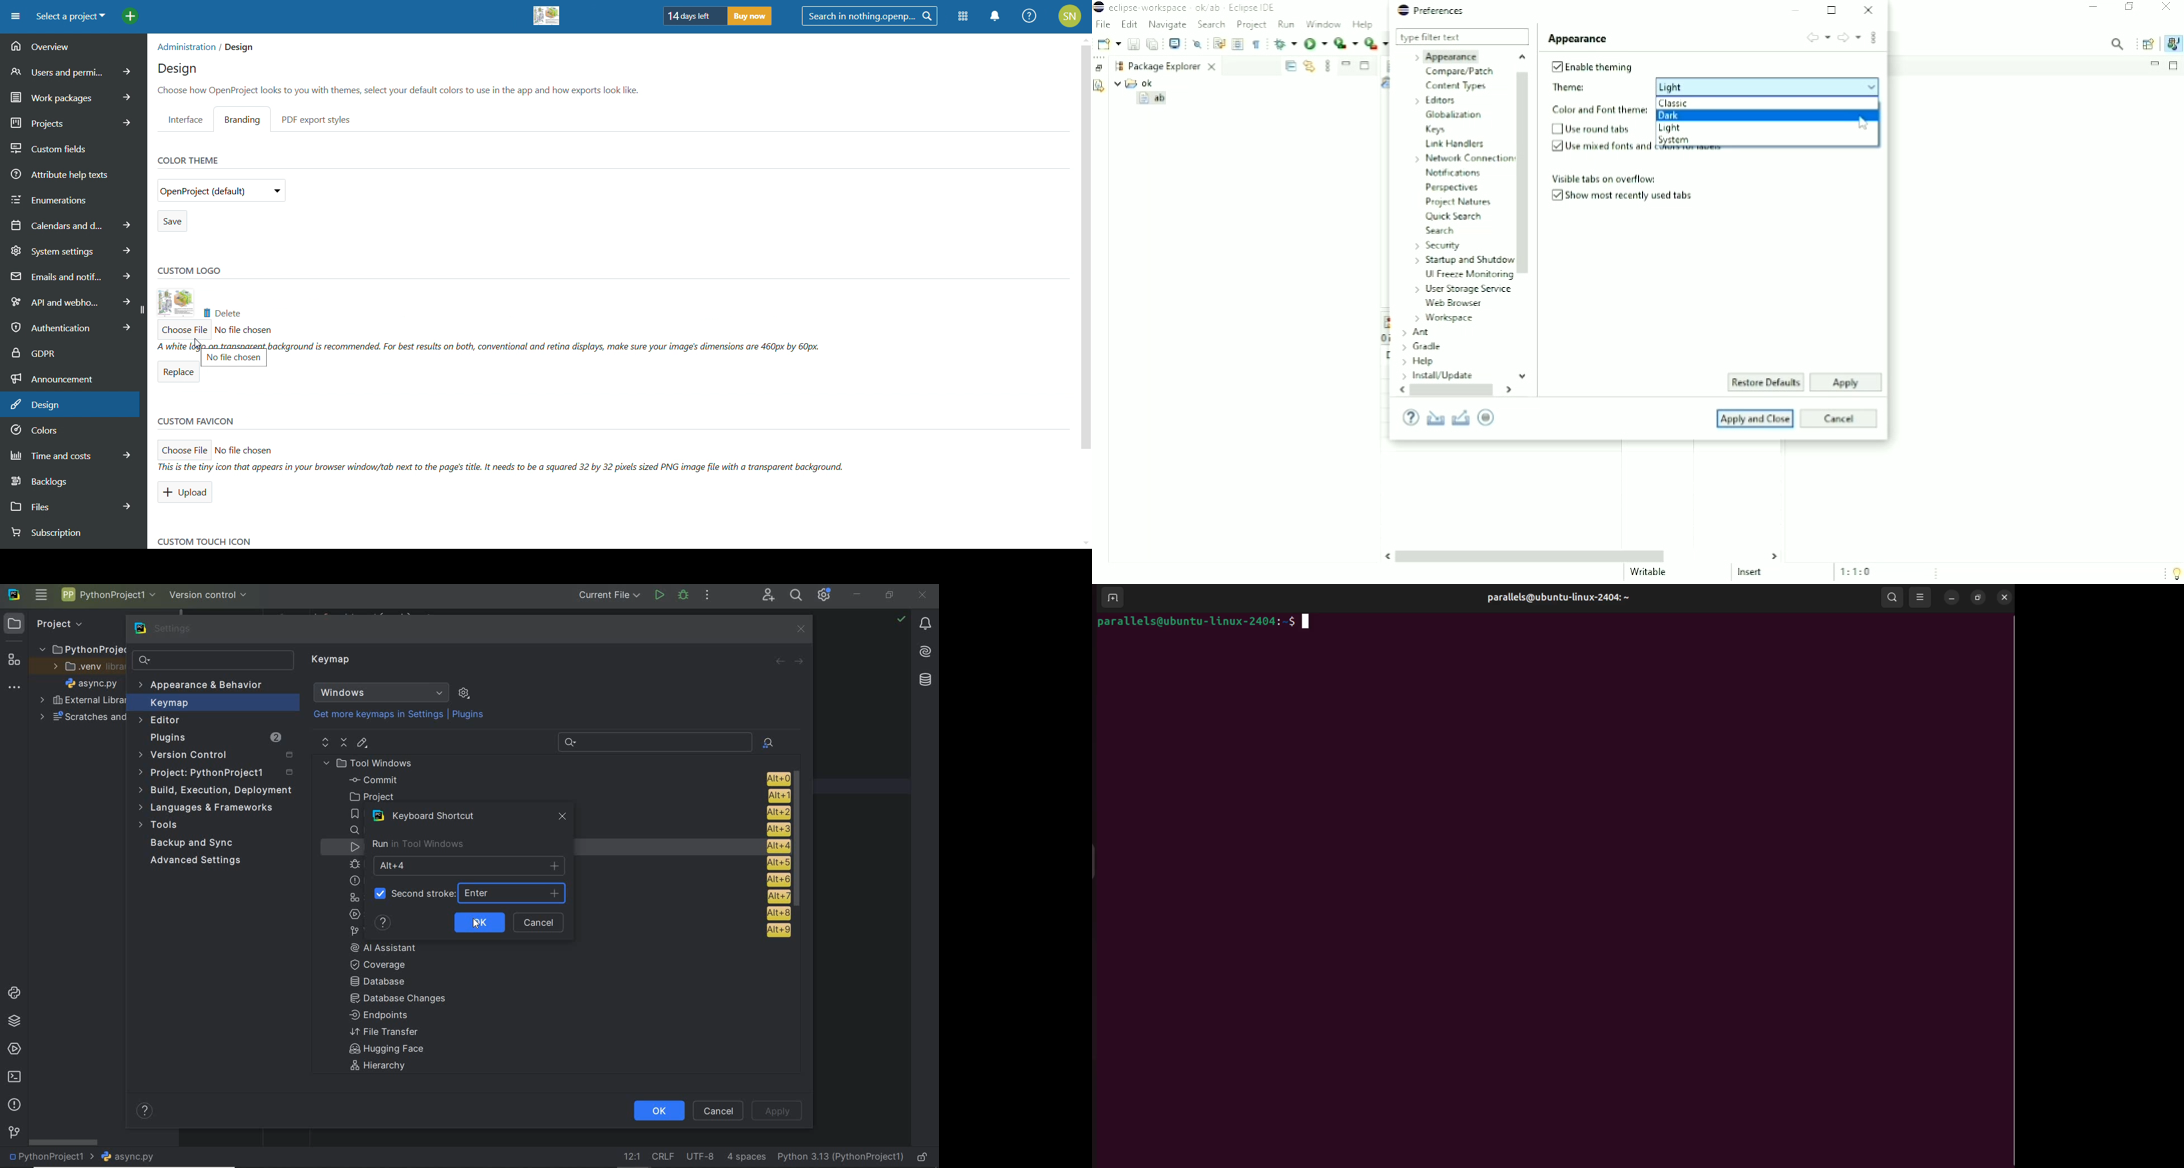  What do you see at coordinates (2118, 43) in the screenshot?
I see `Access commands and other items` at bounding box center [2118, 43].